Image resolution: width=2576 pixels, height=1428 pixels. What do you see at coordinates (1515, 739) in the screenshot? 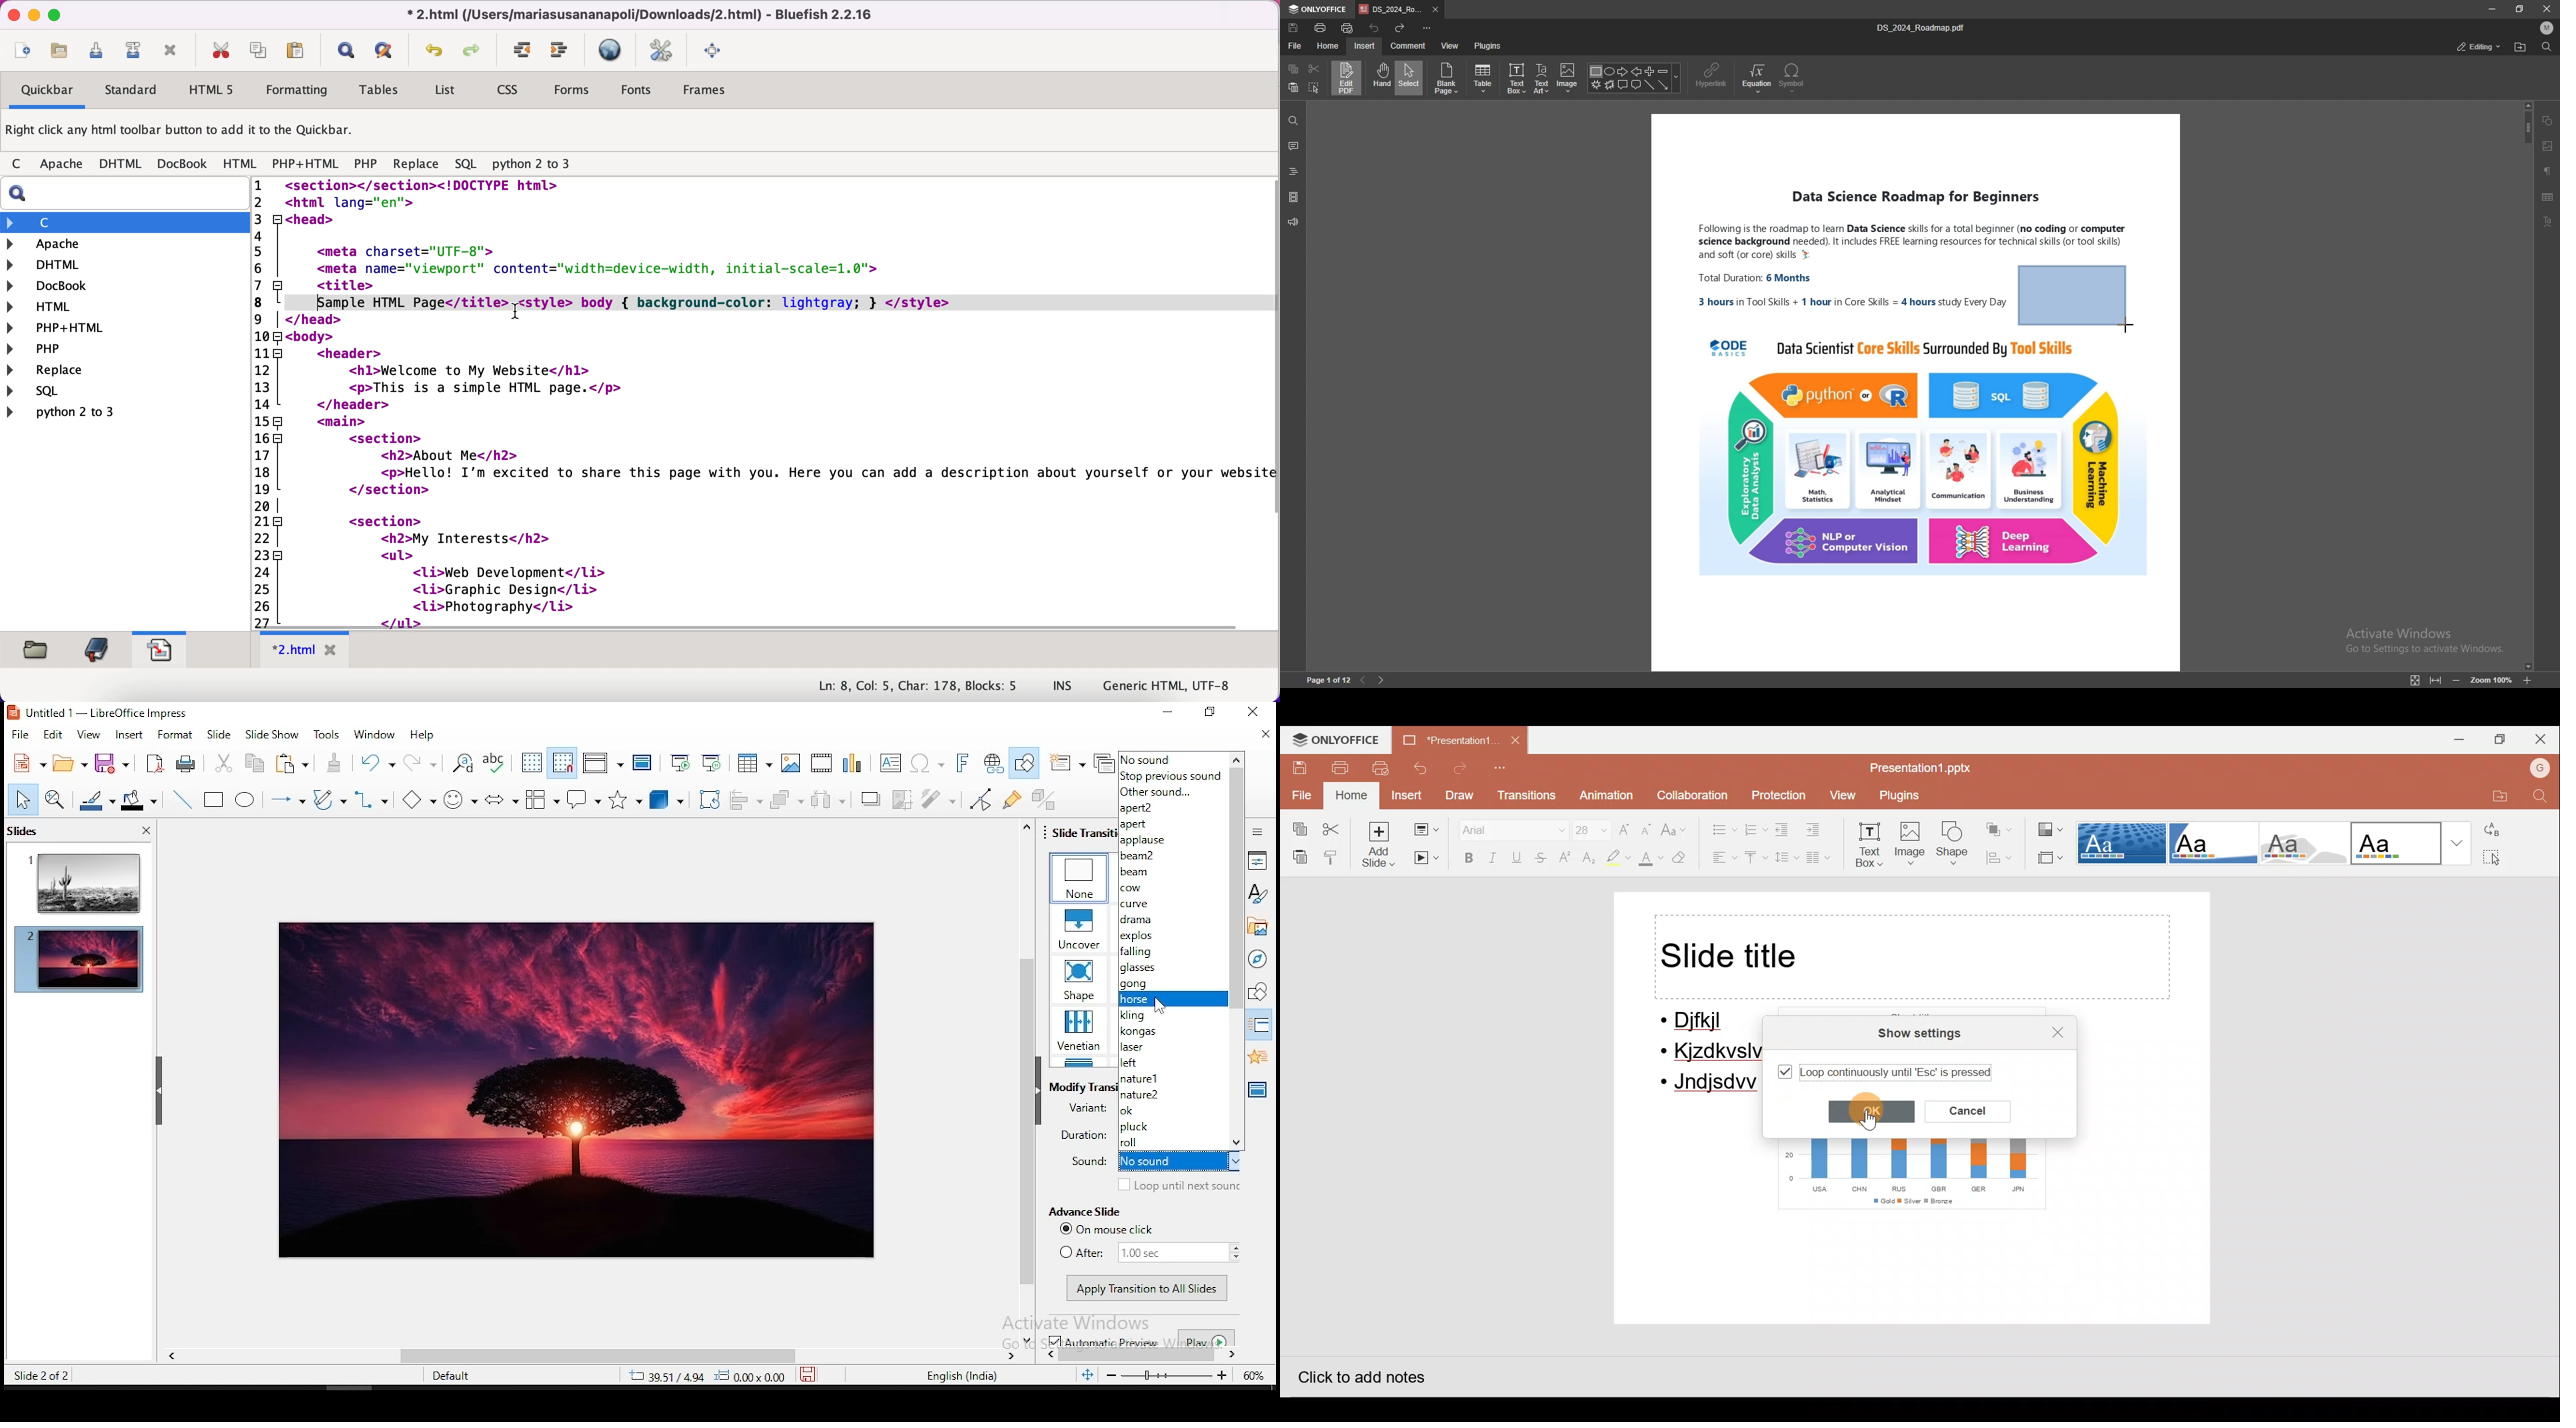
I see `Close document` at bounding box center [1515, 739].